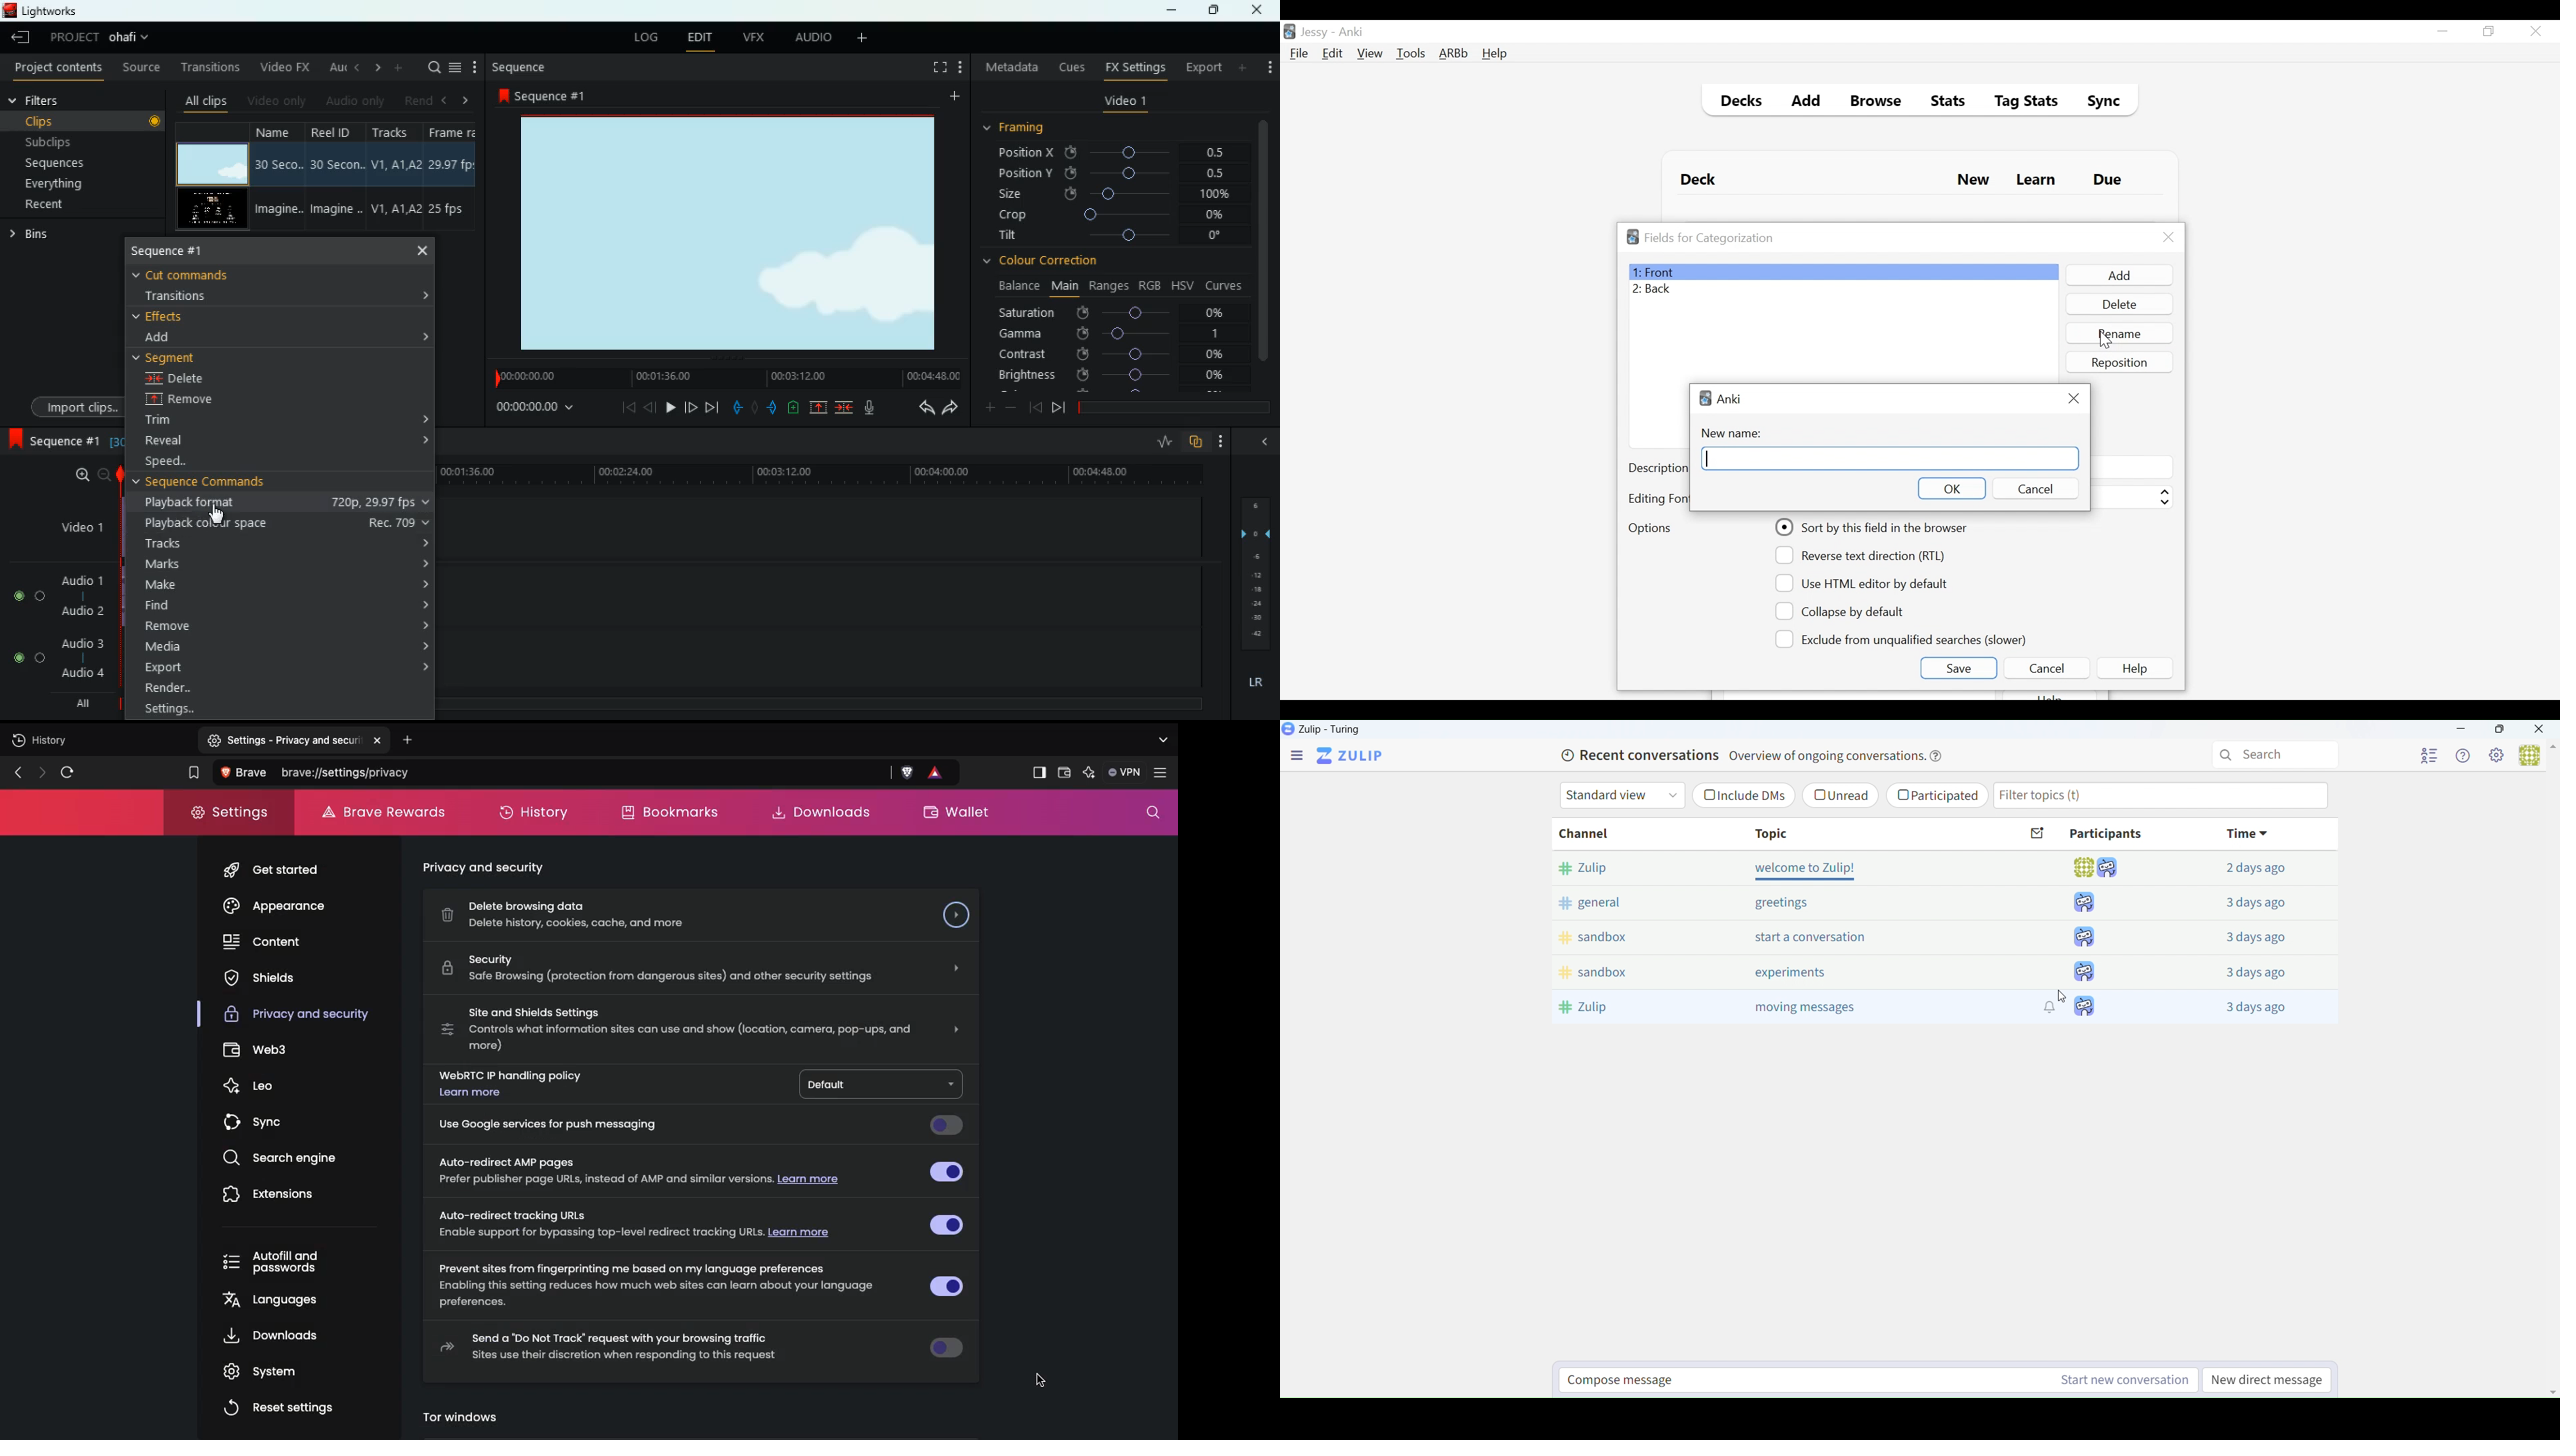 The width and height of the screenshot is (2576, 1456). Describe the element at coordinates (2535, 31) in the screenshot. I see `Close` at that location.